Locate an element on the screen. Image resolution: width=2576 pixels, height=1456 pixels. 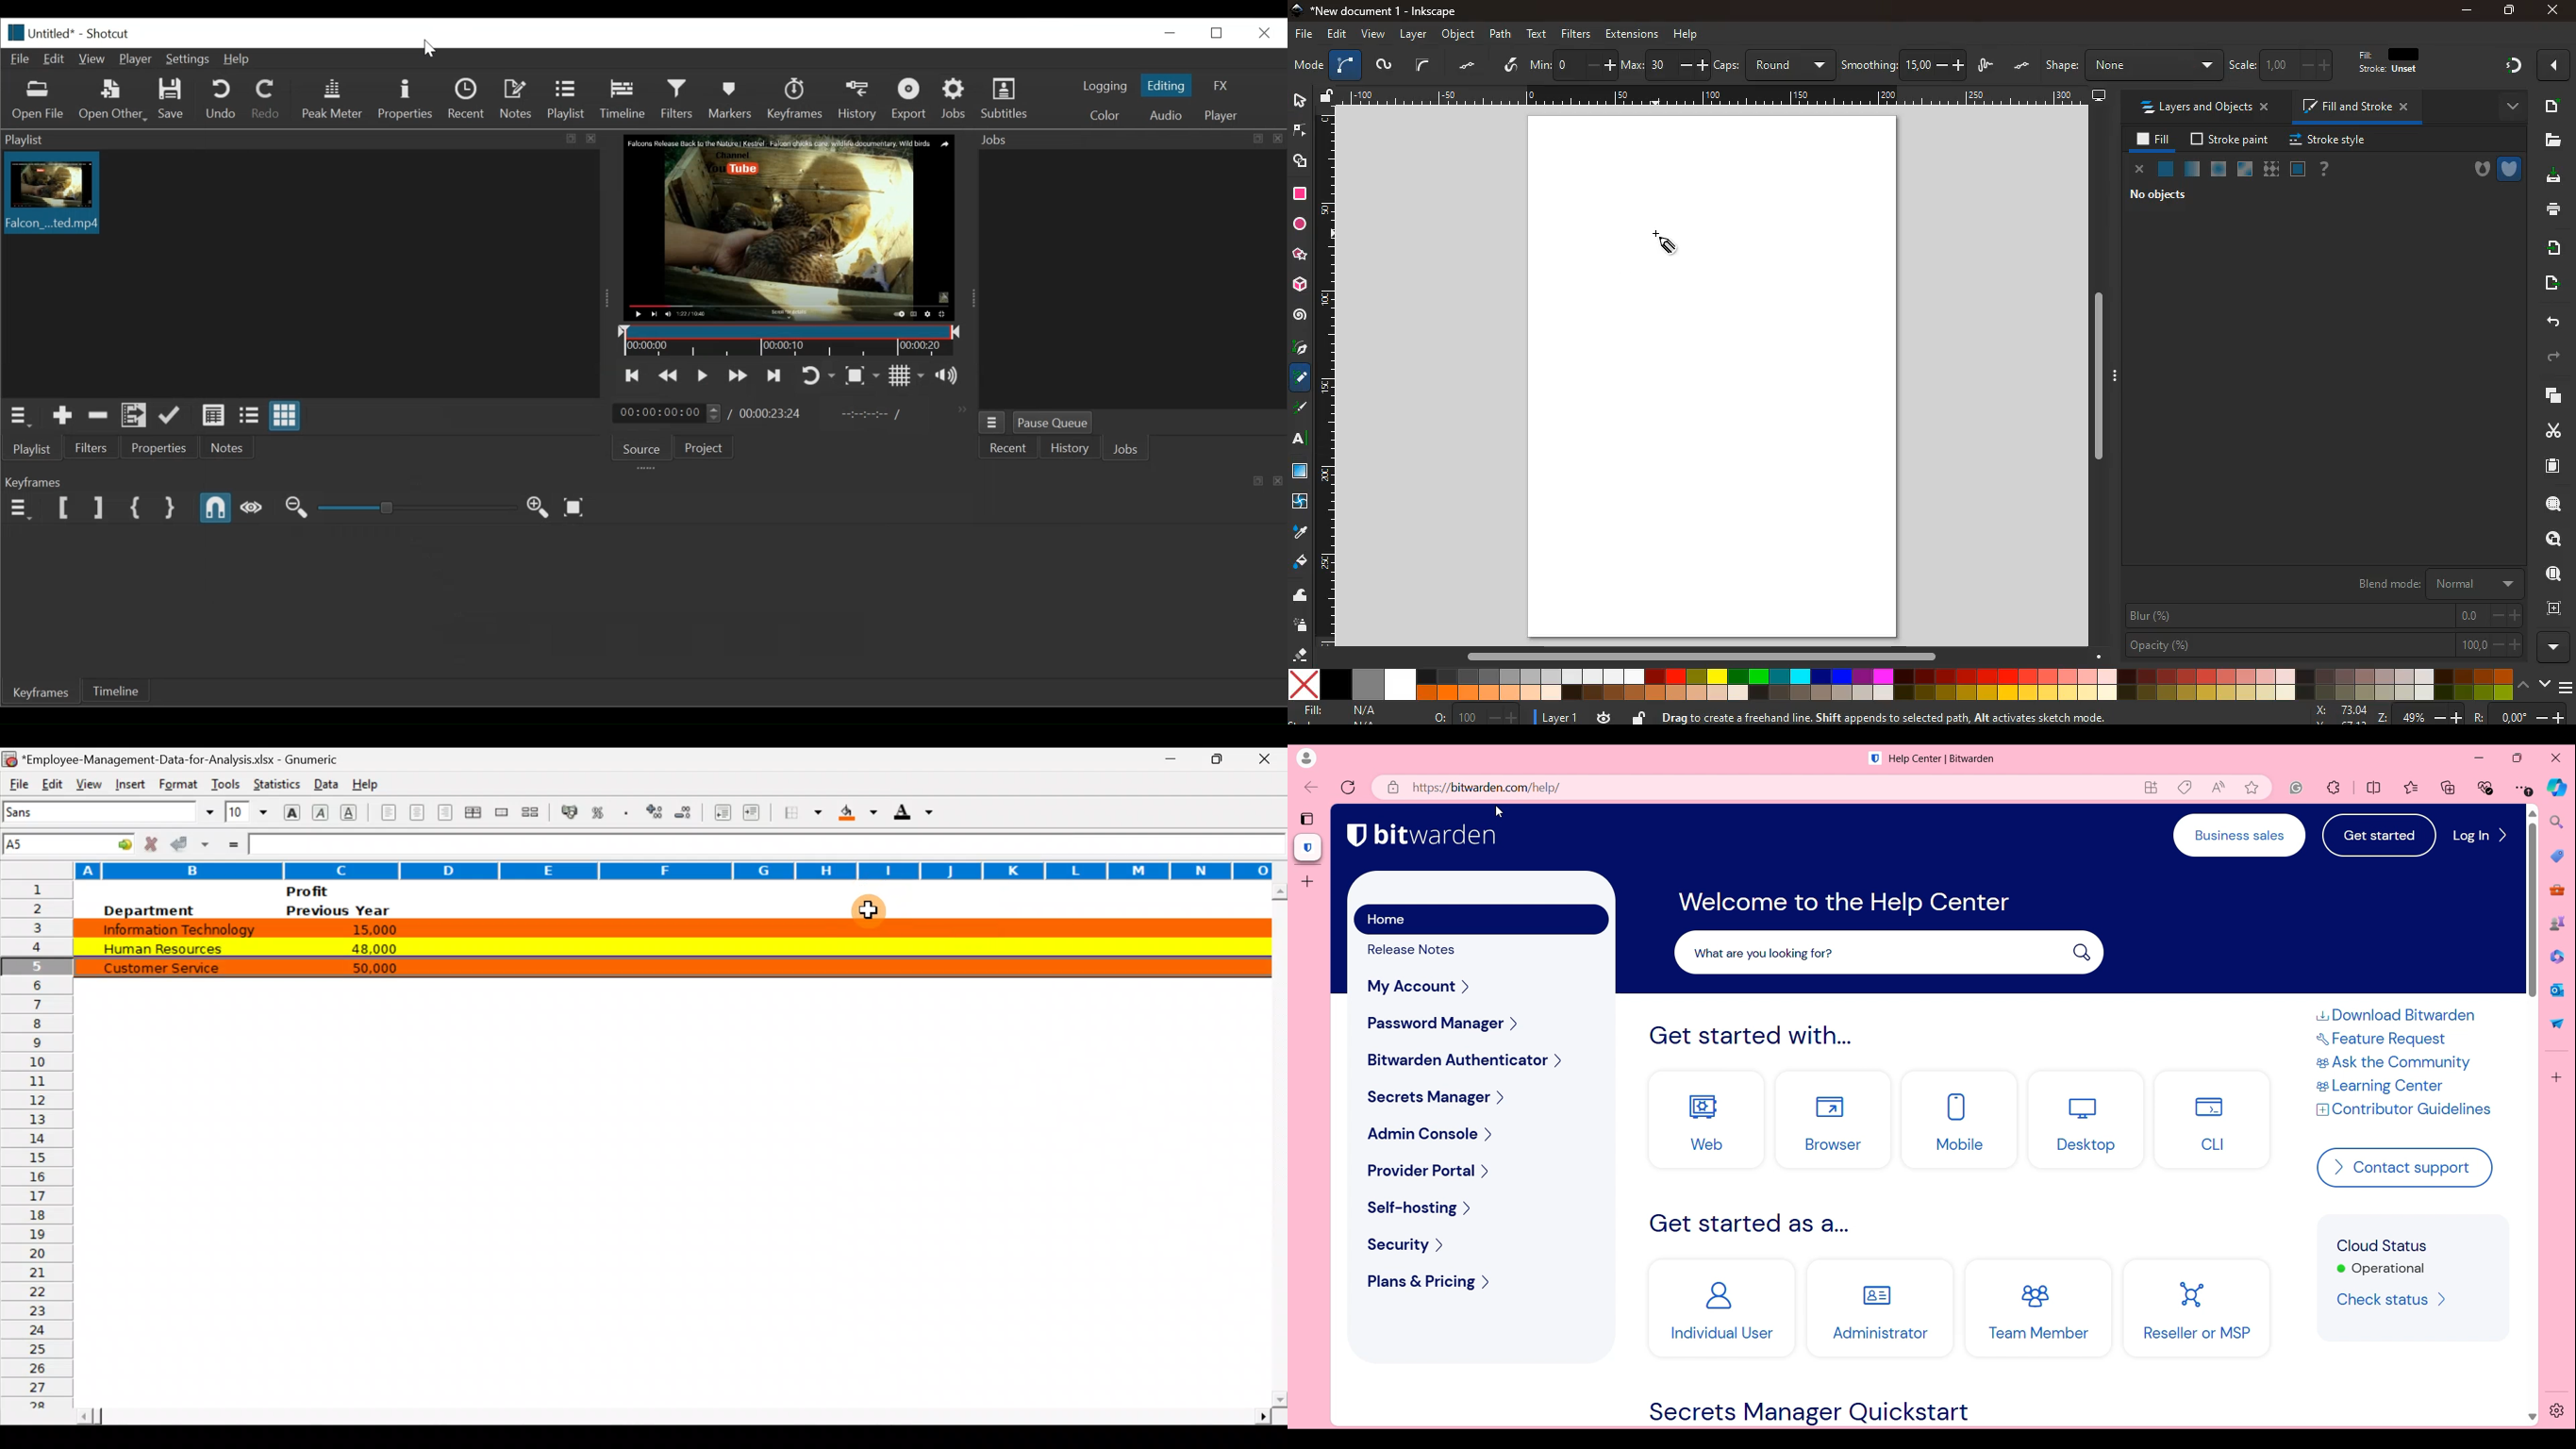
Collections is located at coordinates (2448, 788).